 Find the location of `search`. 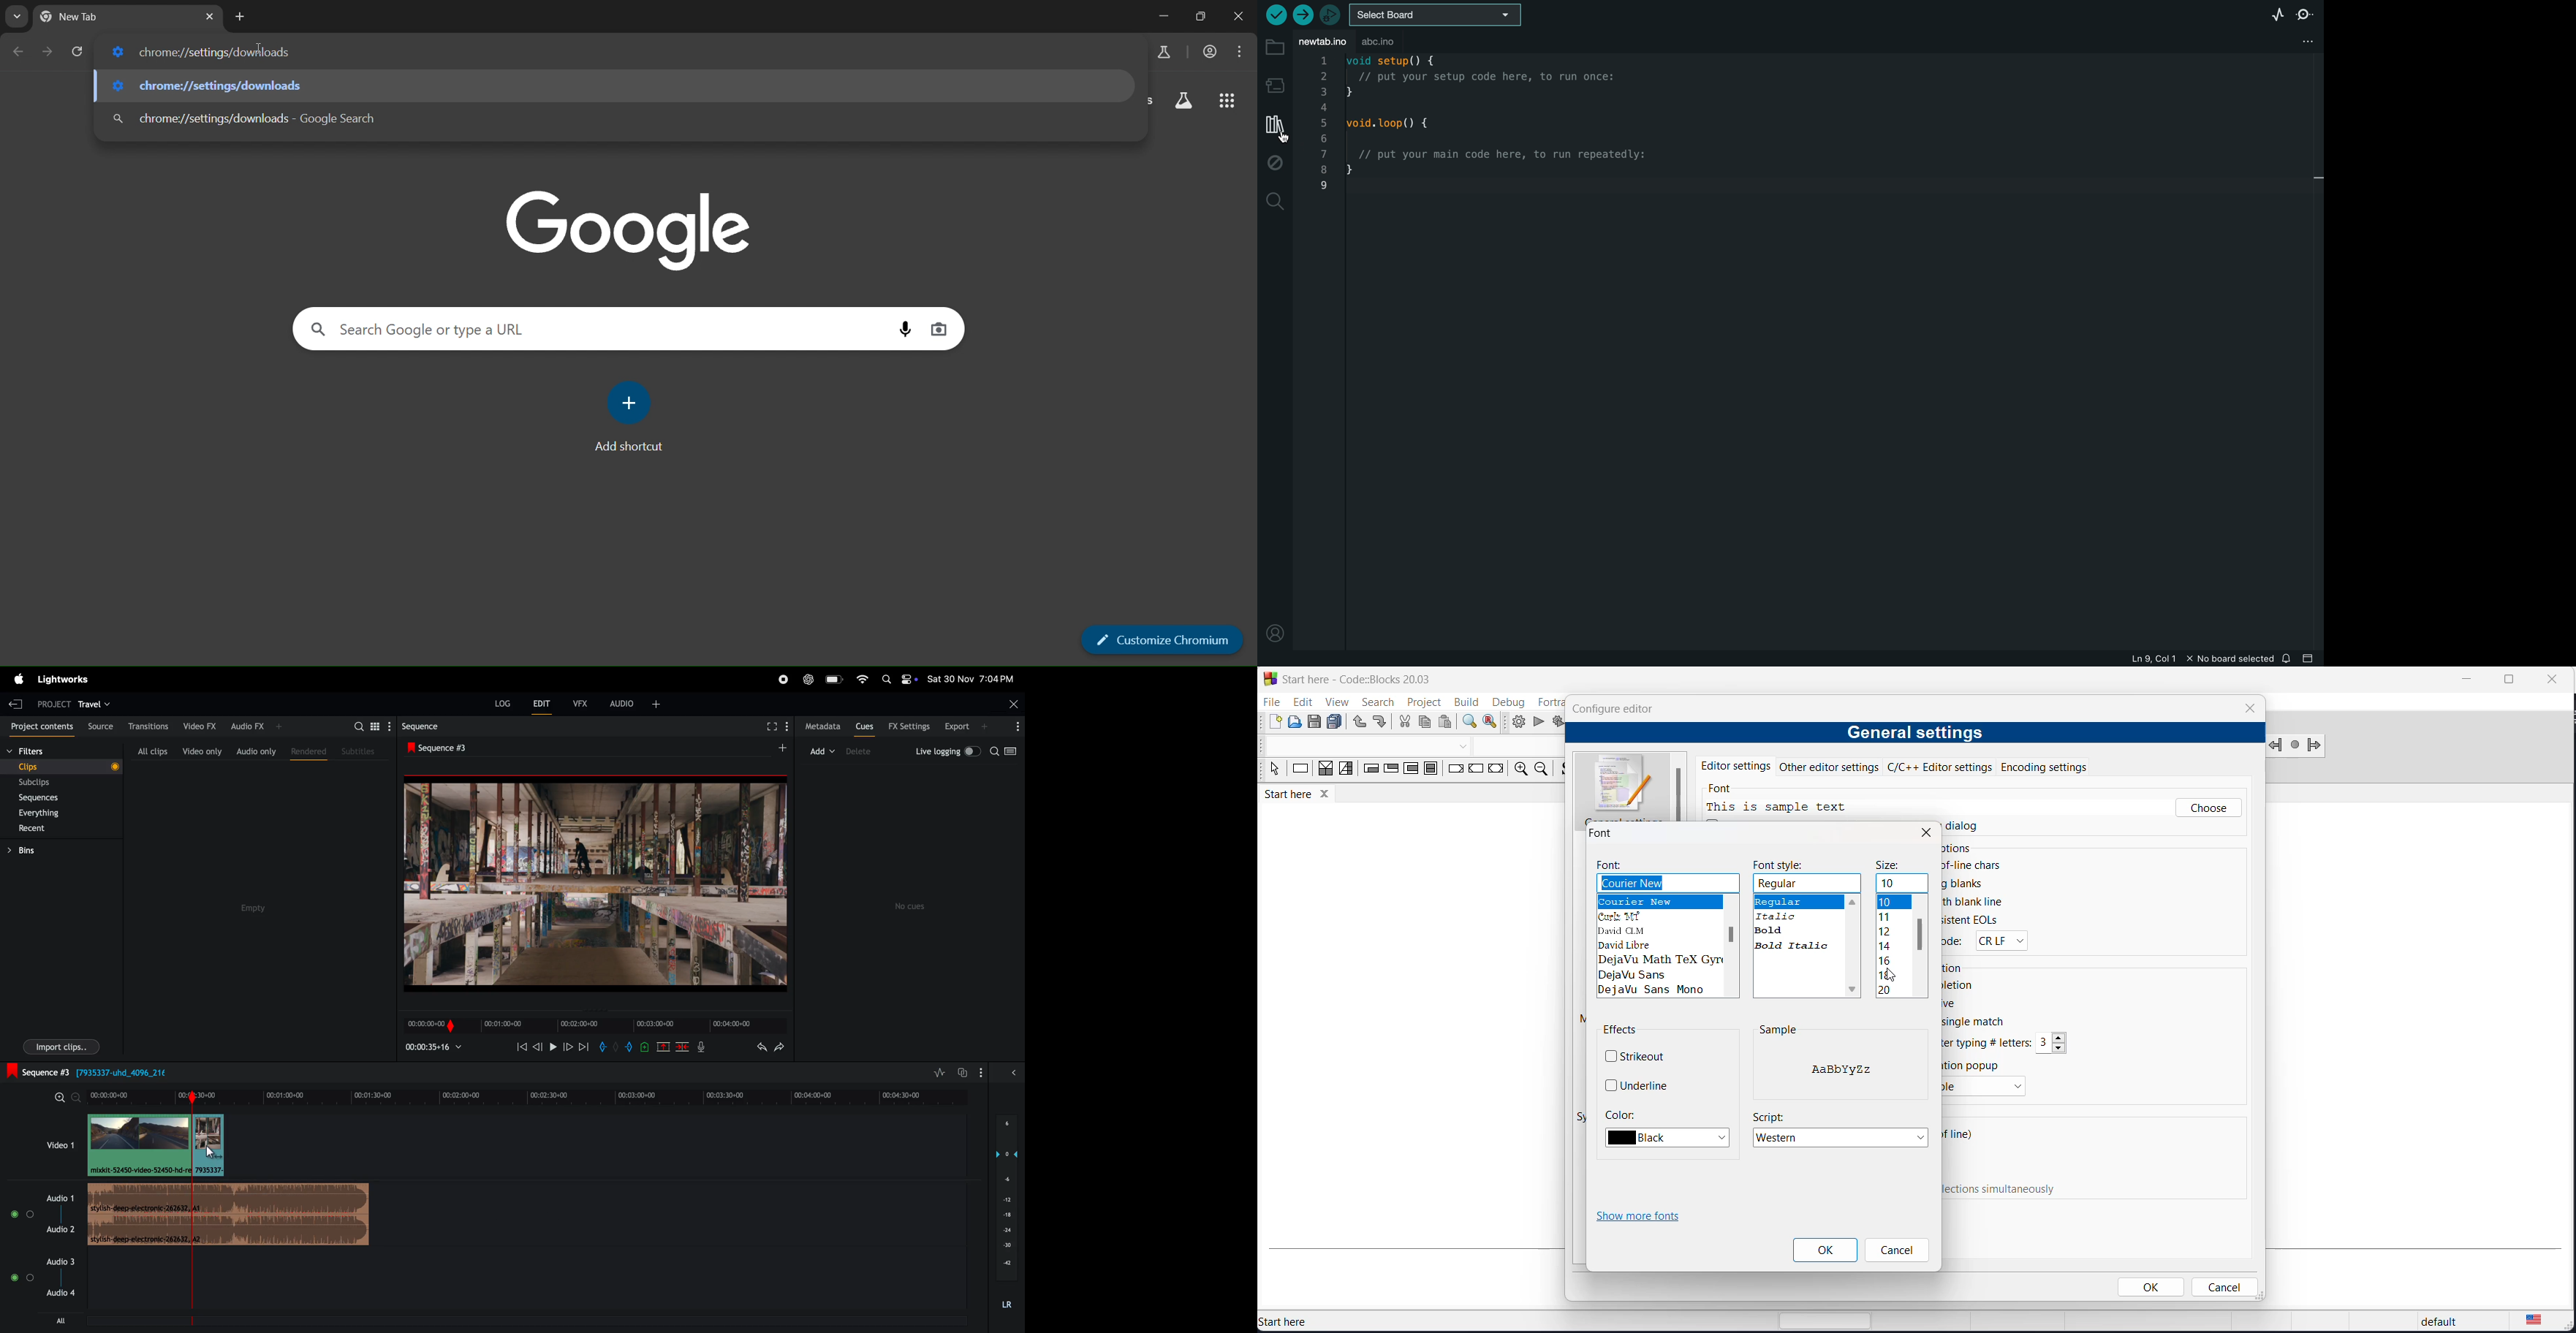

search is located at coordinates (1274, 204).